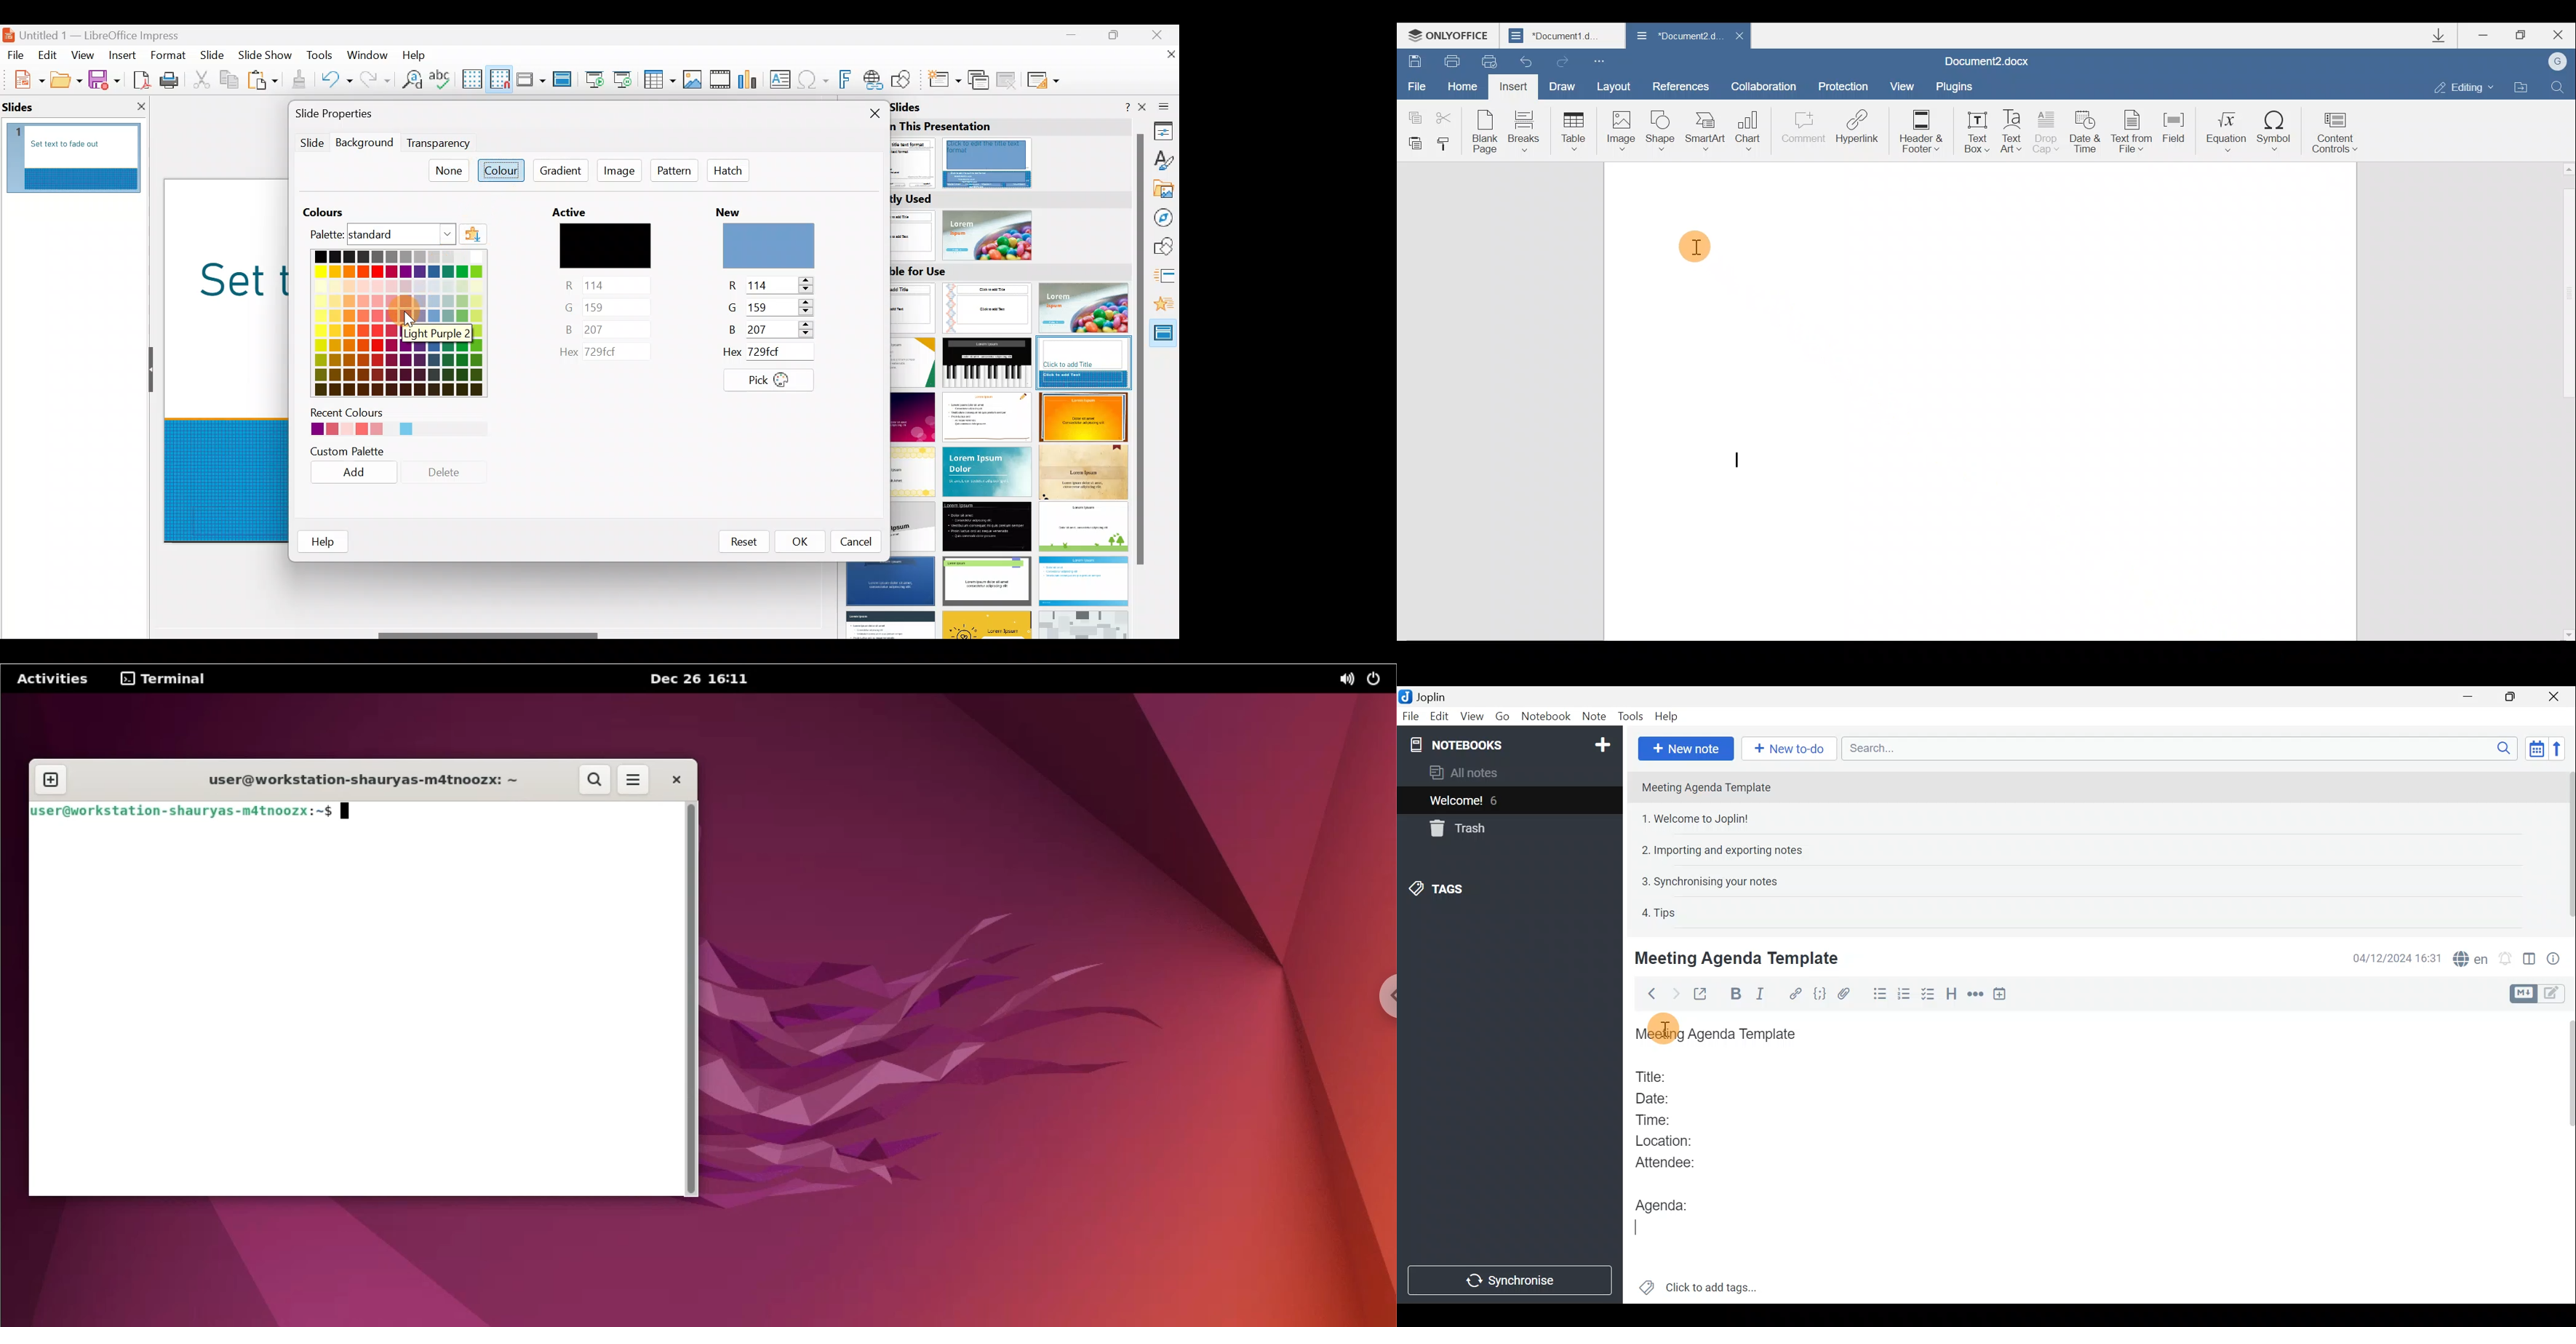  What do you see at coordinates (1165, 308) in the screenshot?
I see `Animation` at bounding box center [1165, 308].